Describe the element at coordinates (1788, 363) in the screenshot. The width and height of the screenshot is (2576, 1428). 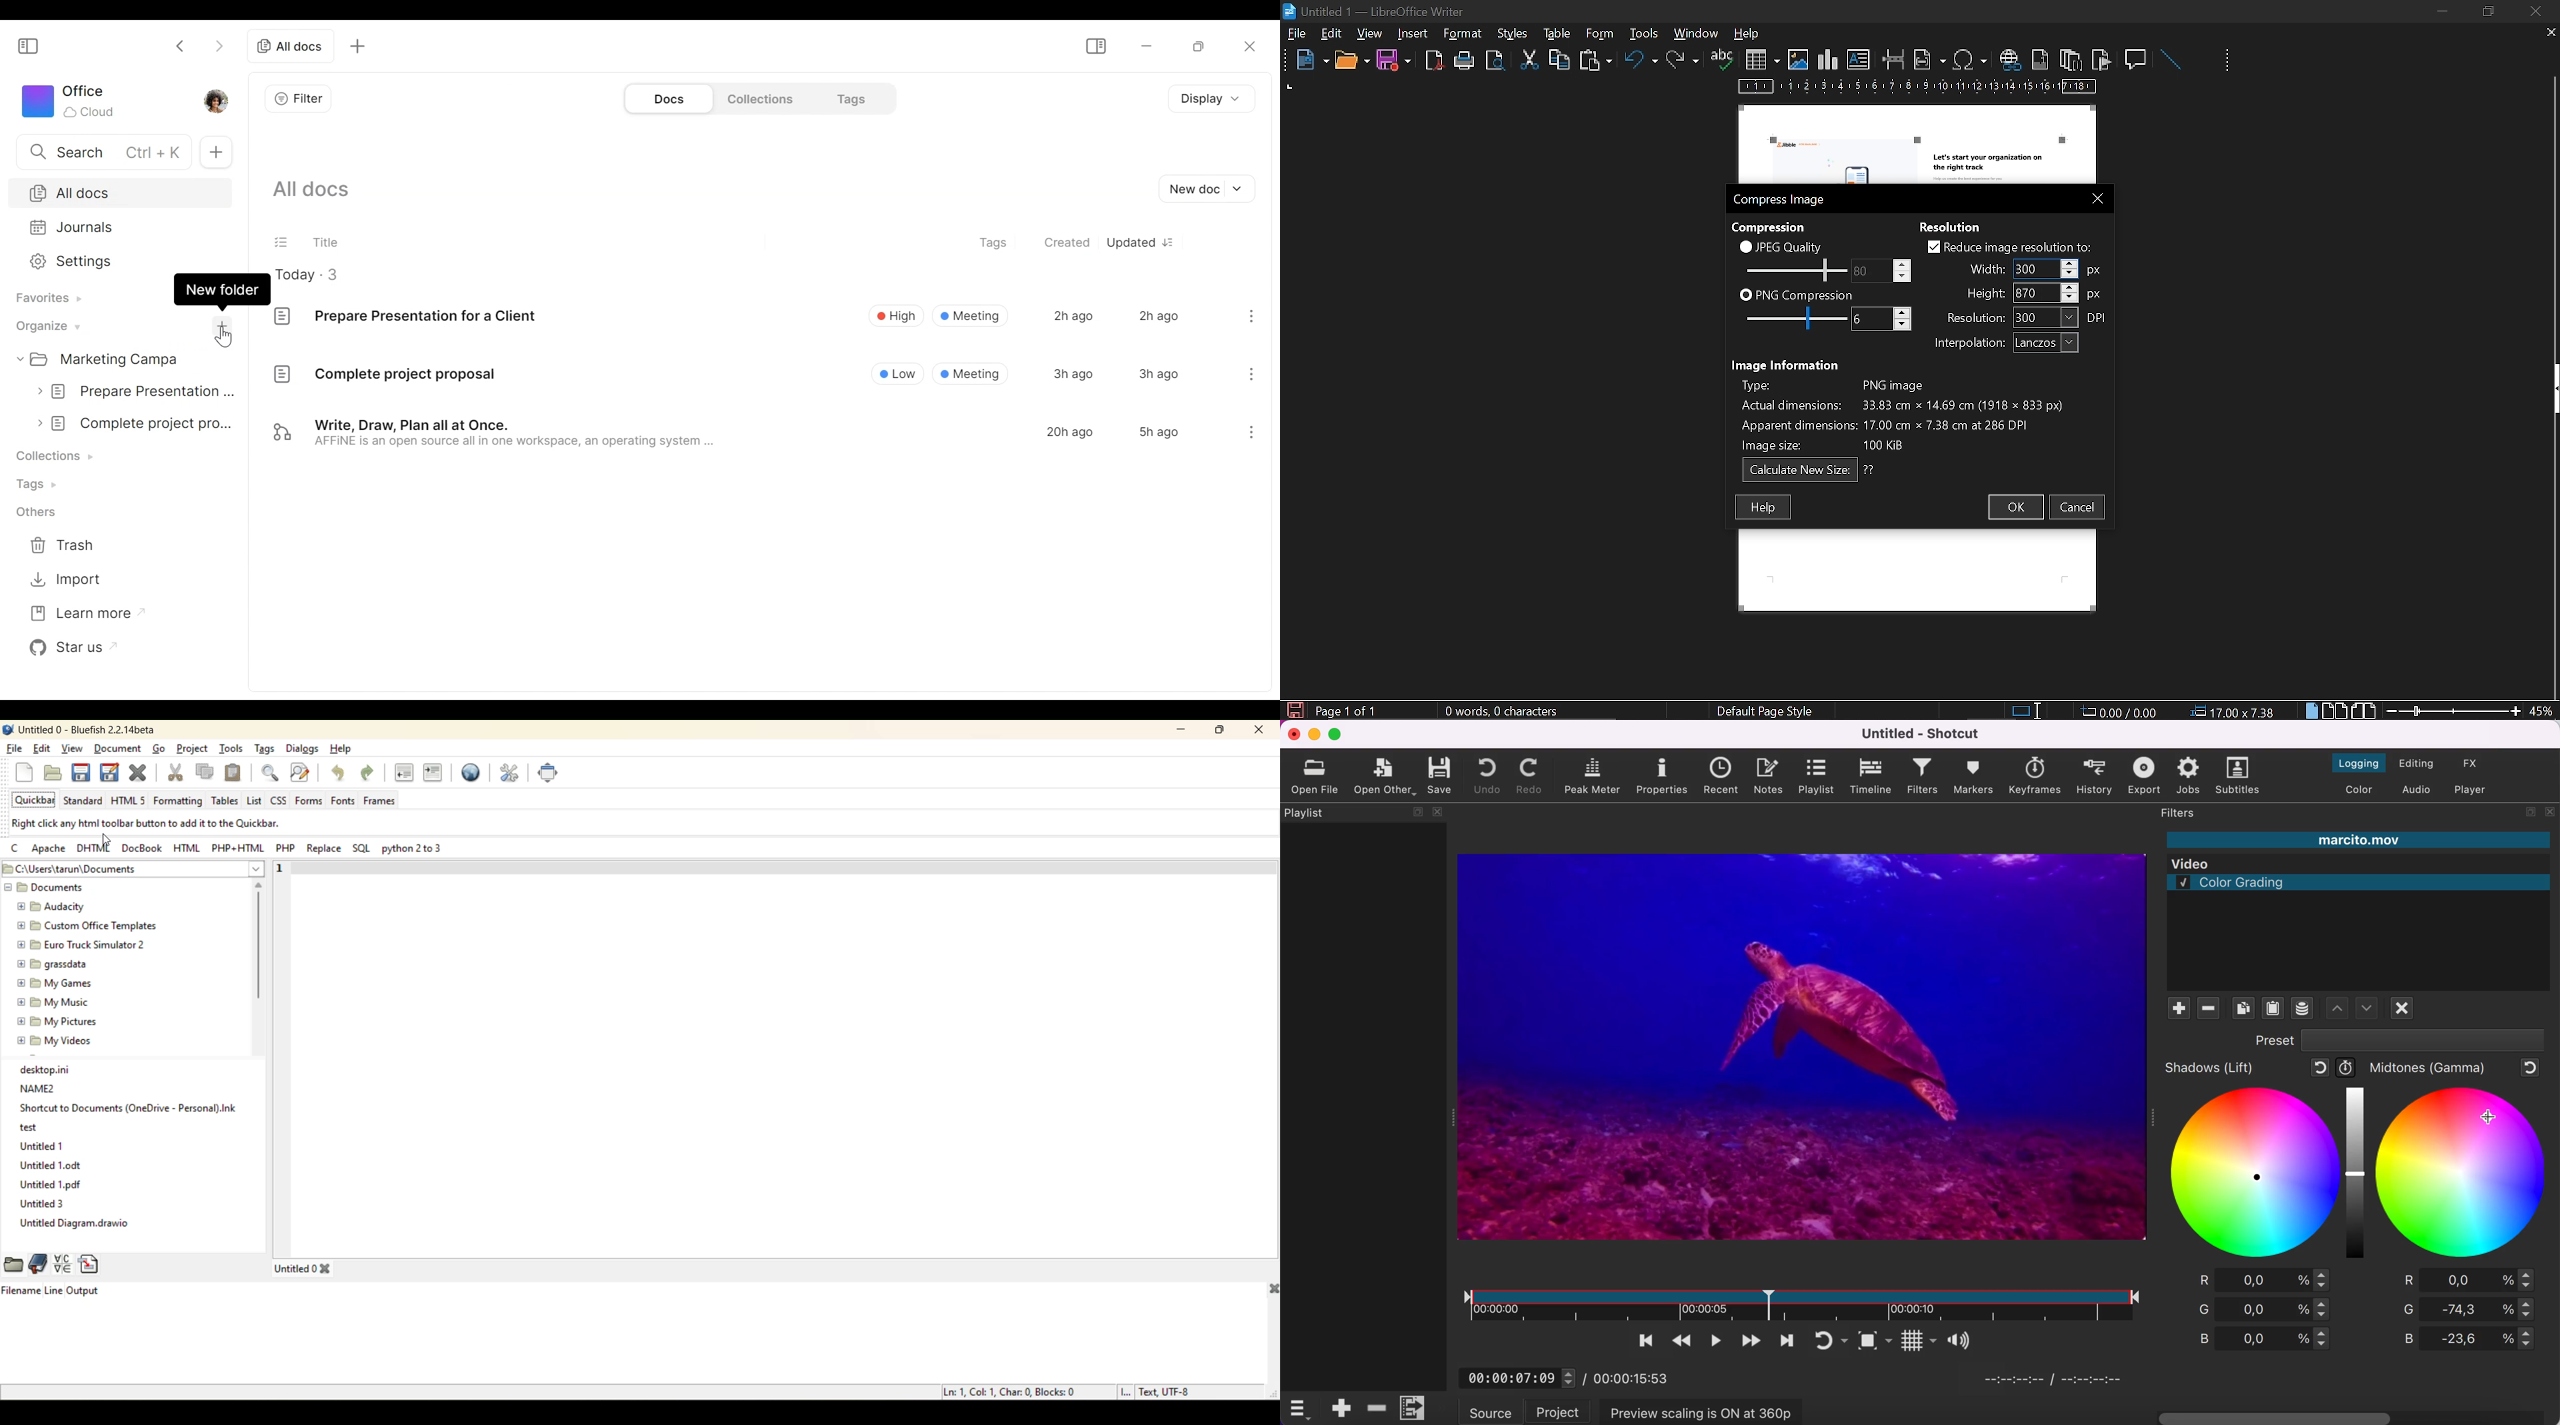
I see `Image information` at that location.